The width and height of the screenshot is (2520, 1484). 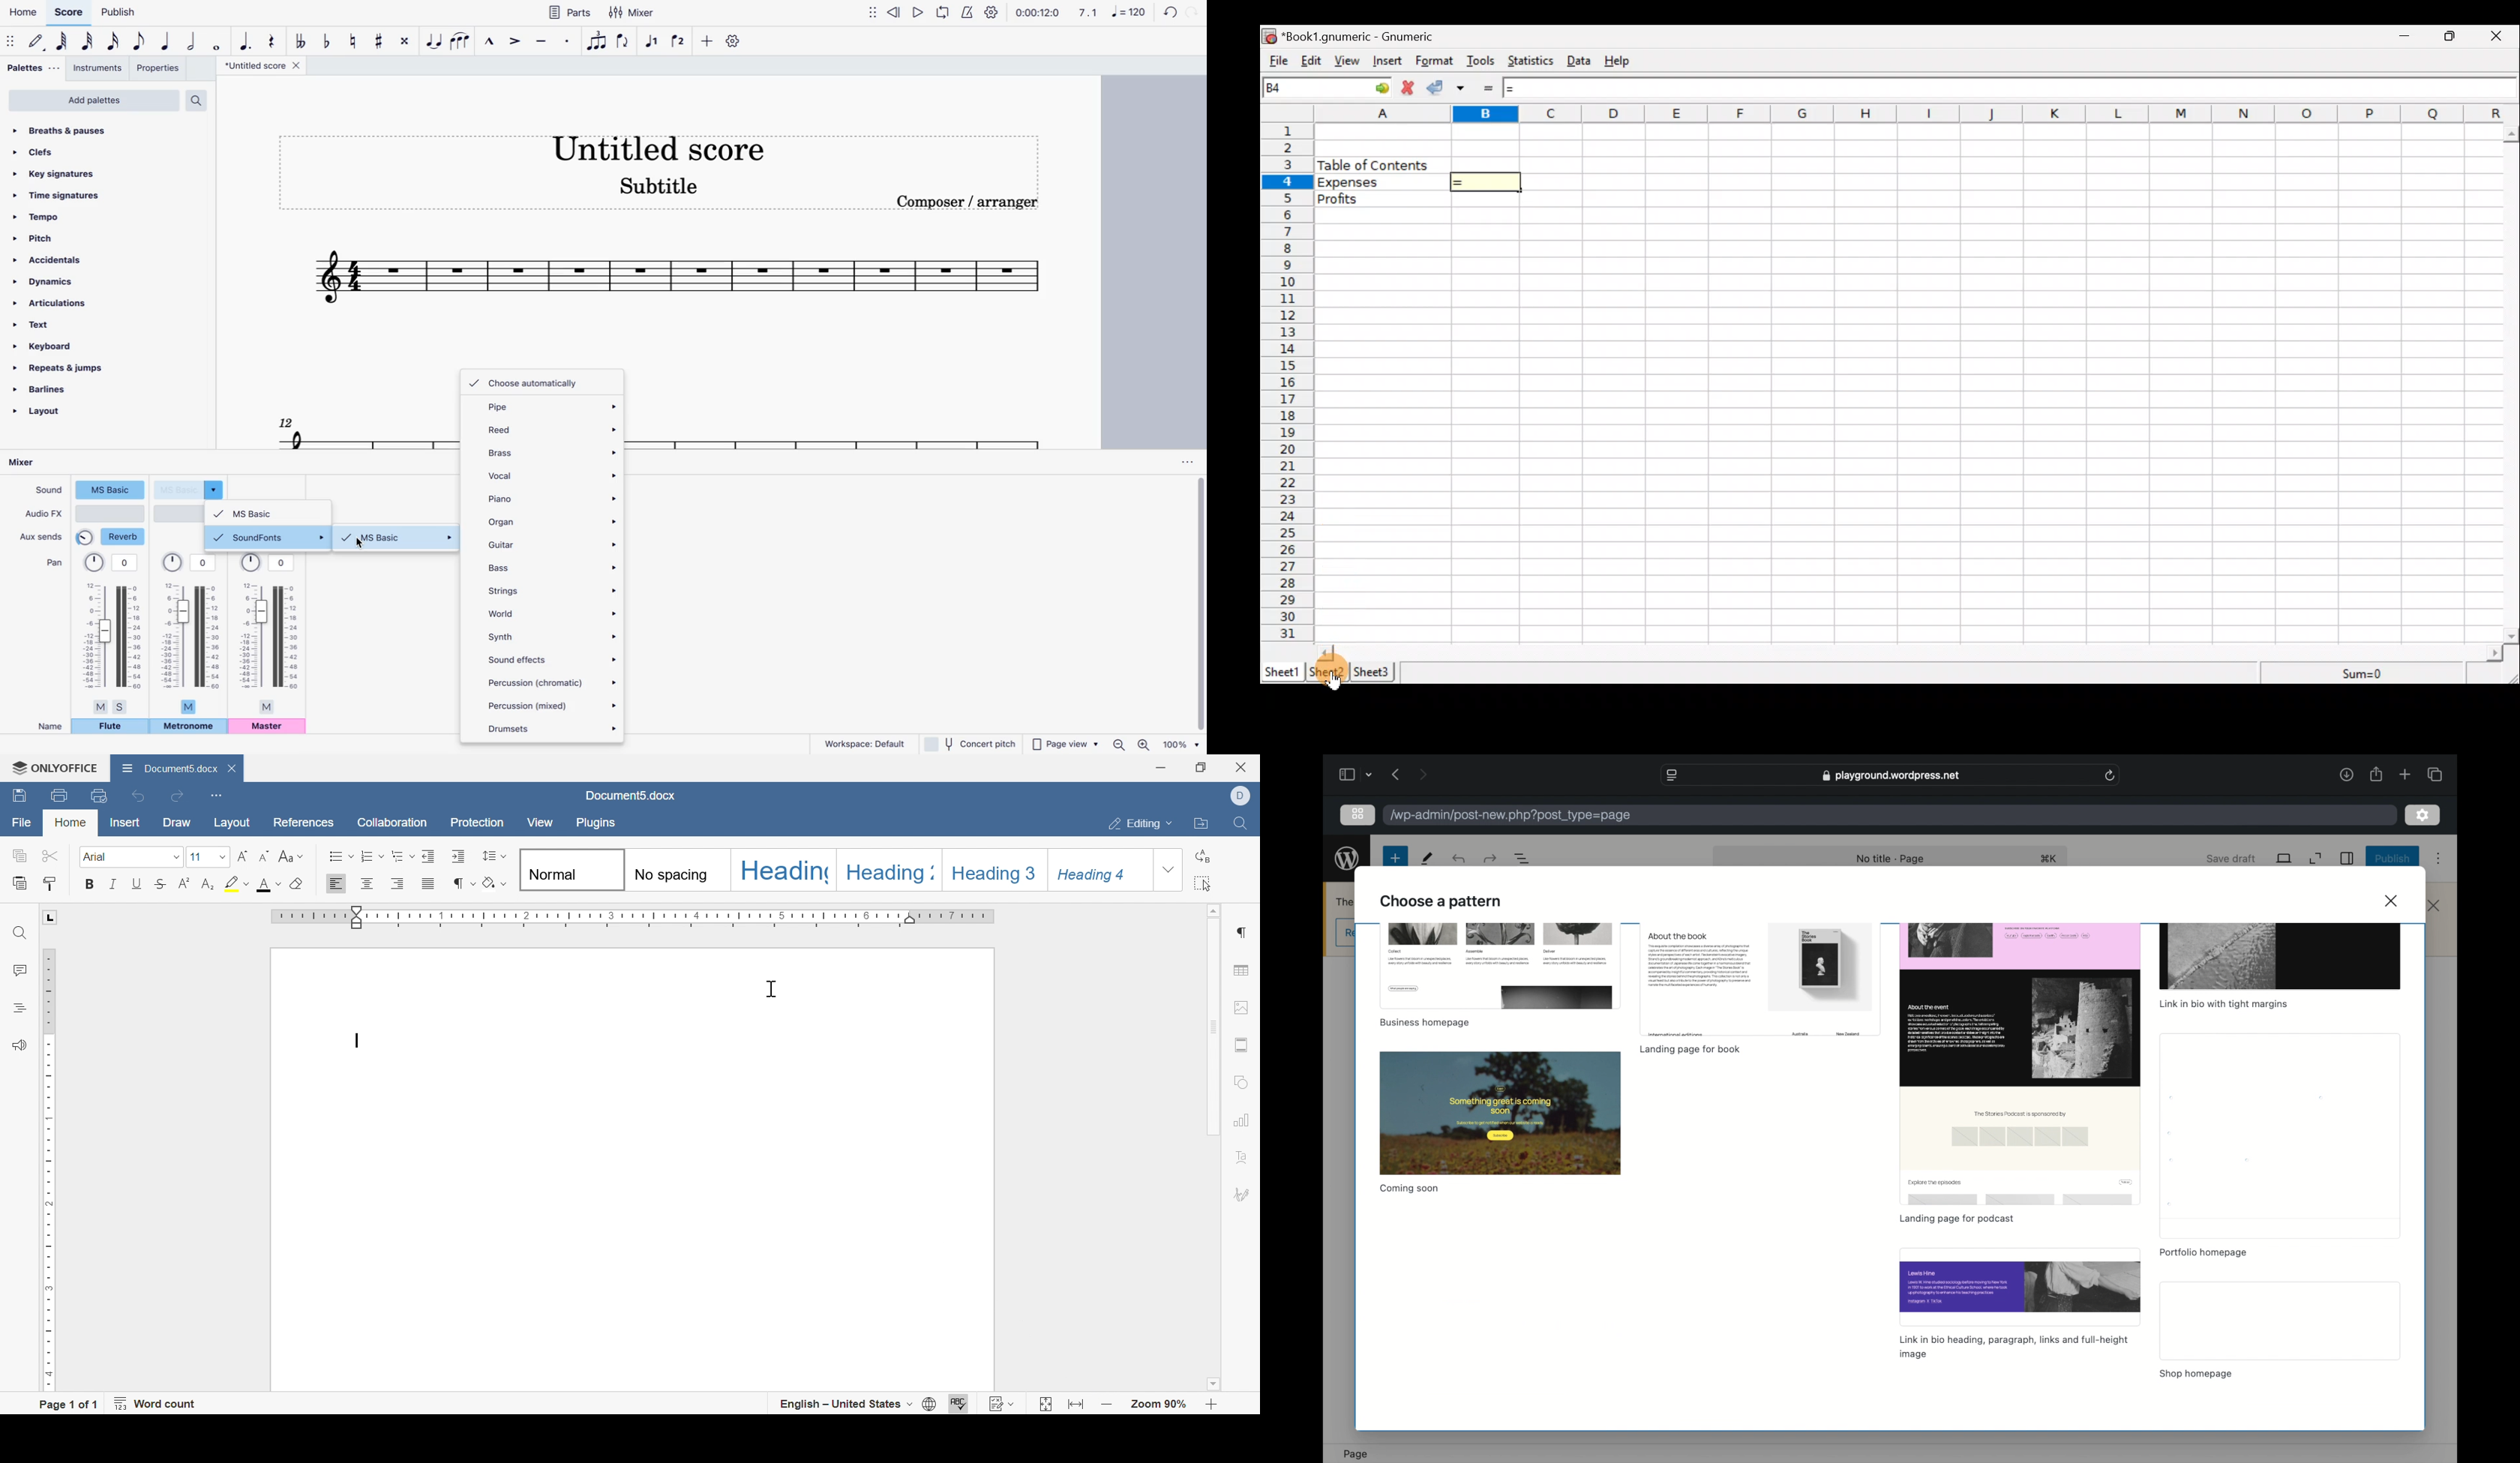 What do you see at coordinates (895, 14) in the screenshot?
I see `rewind` at bounding box center [895, 14].